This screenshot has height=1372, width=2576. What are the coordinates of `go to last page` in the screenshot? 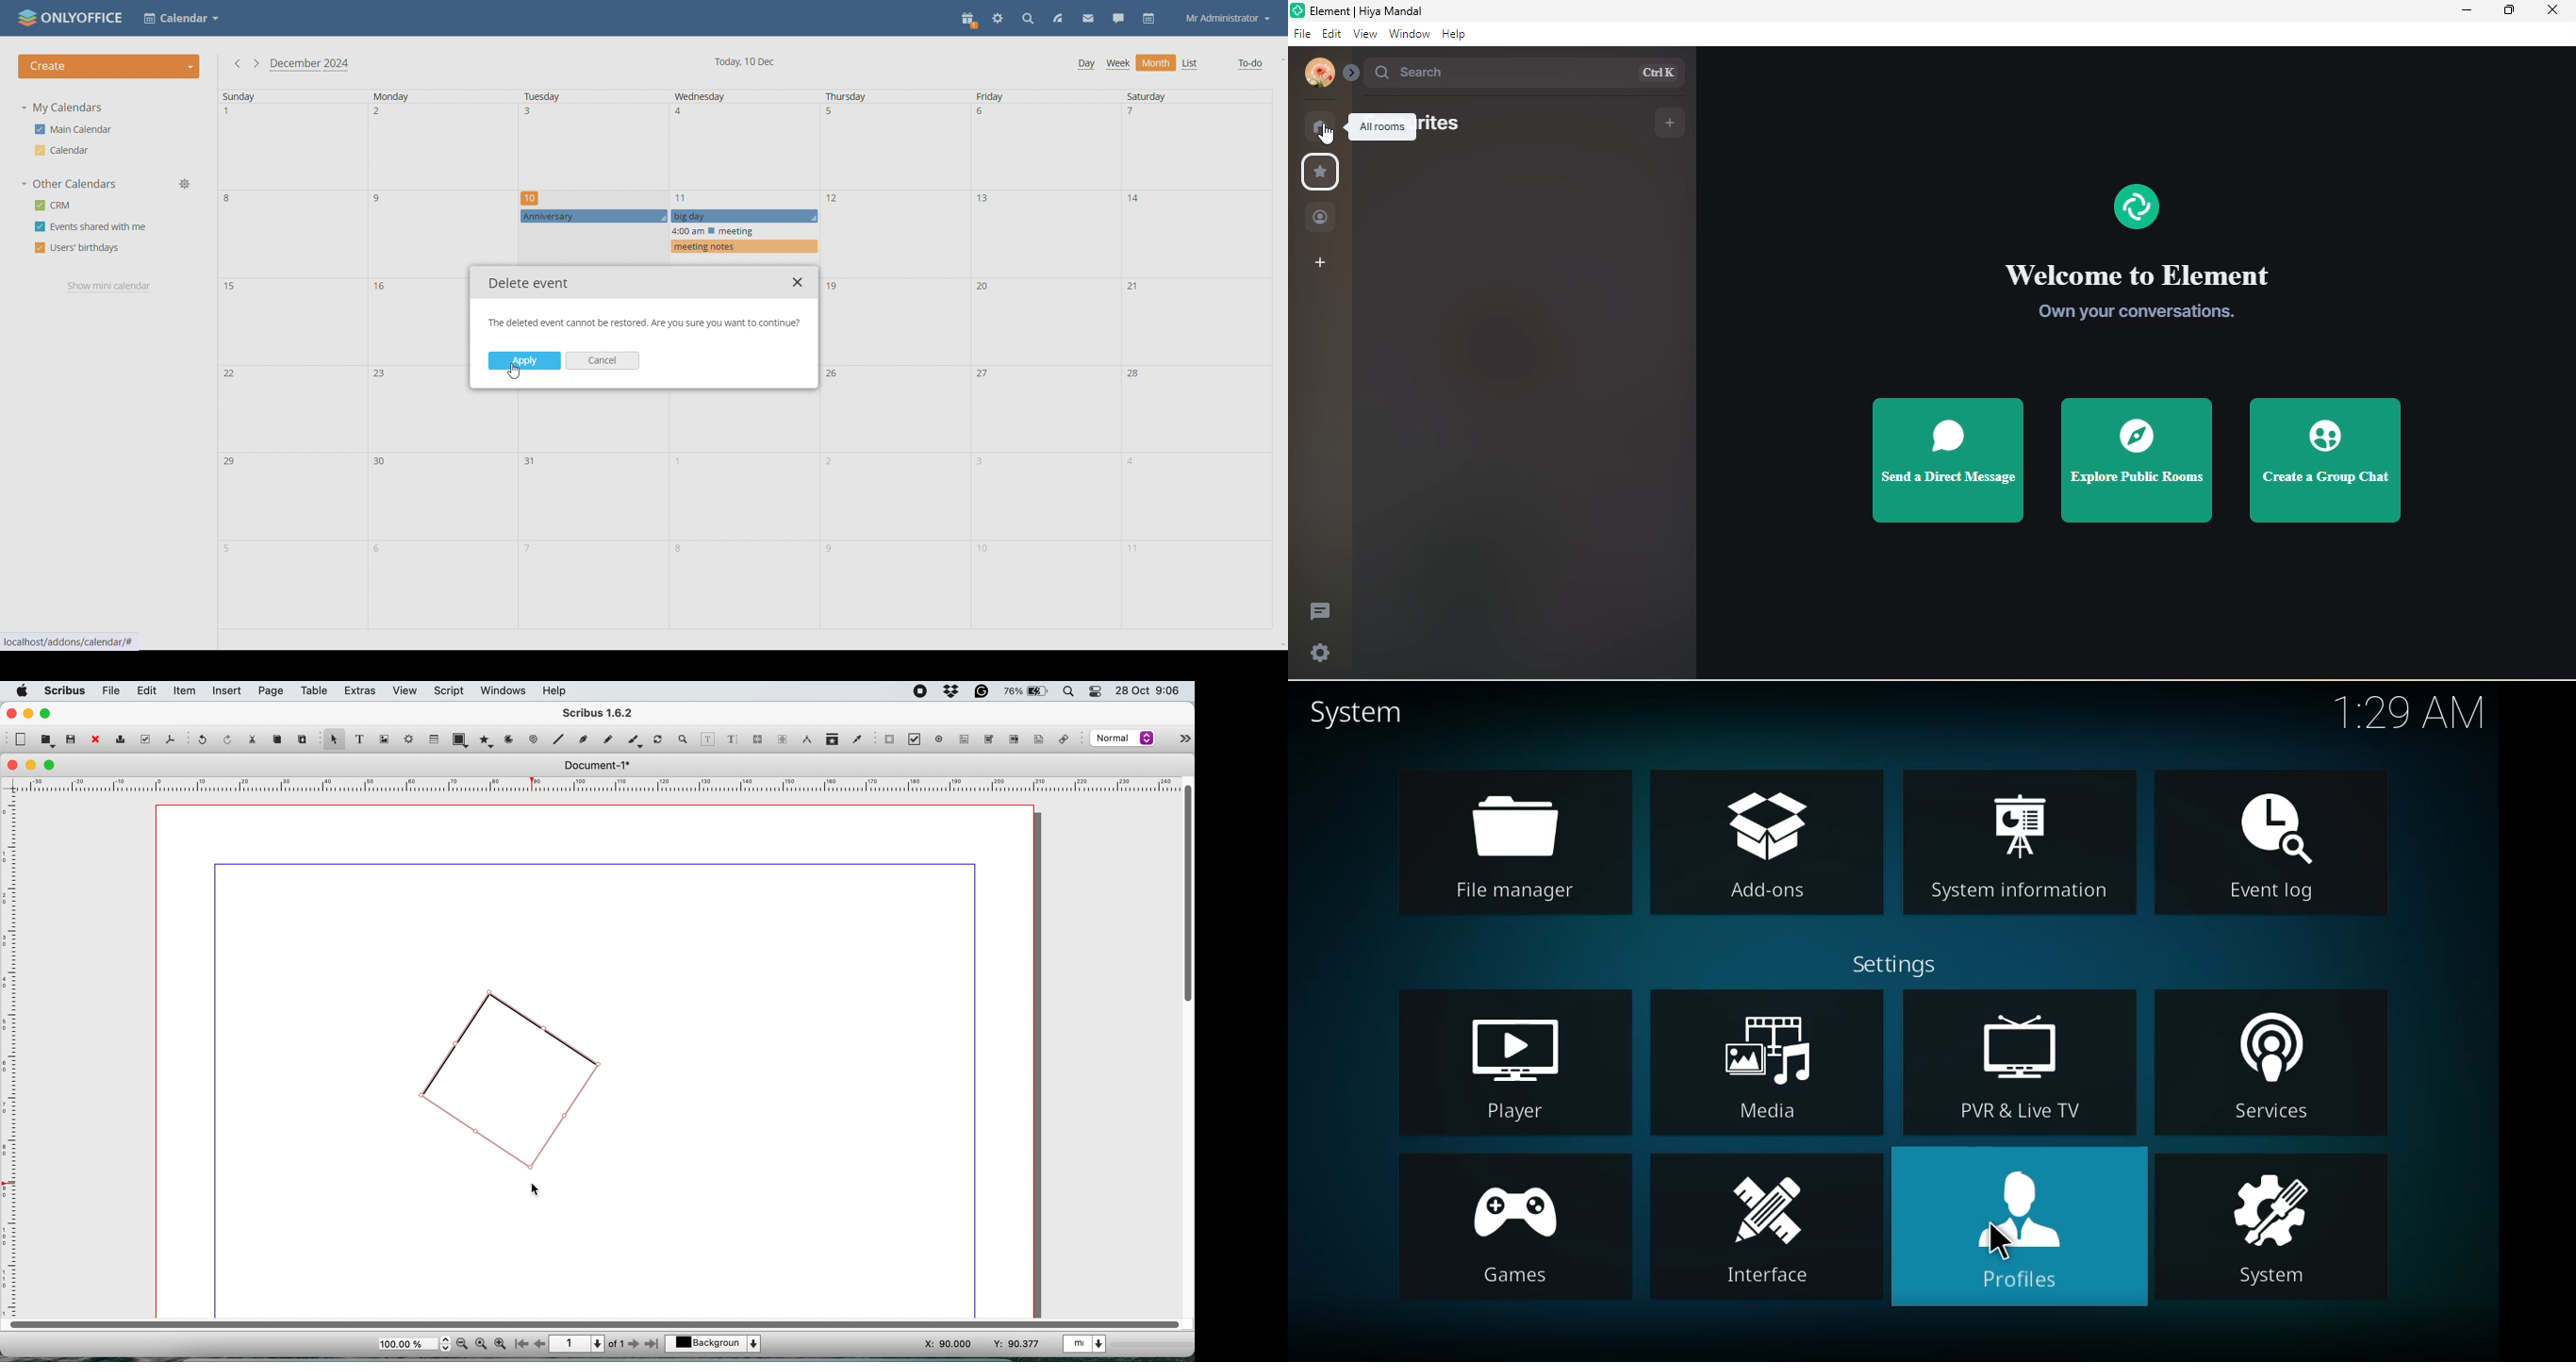 It's located at (654, 1345).